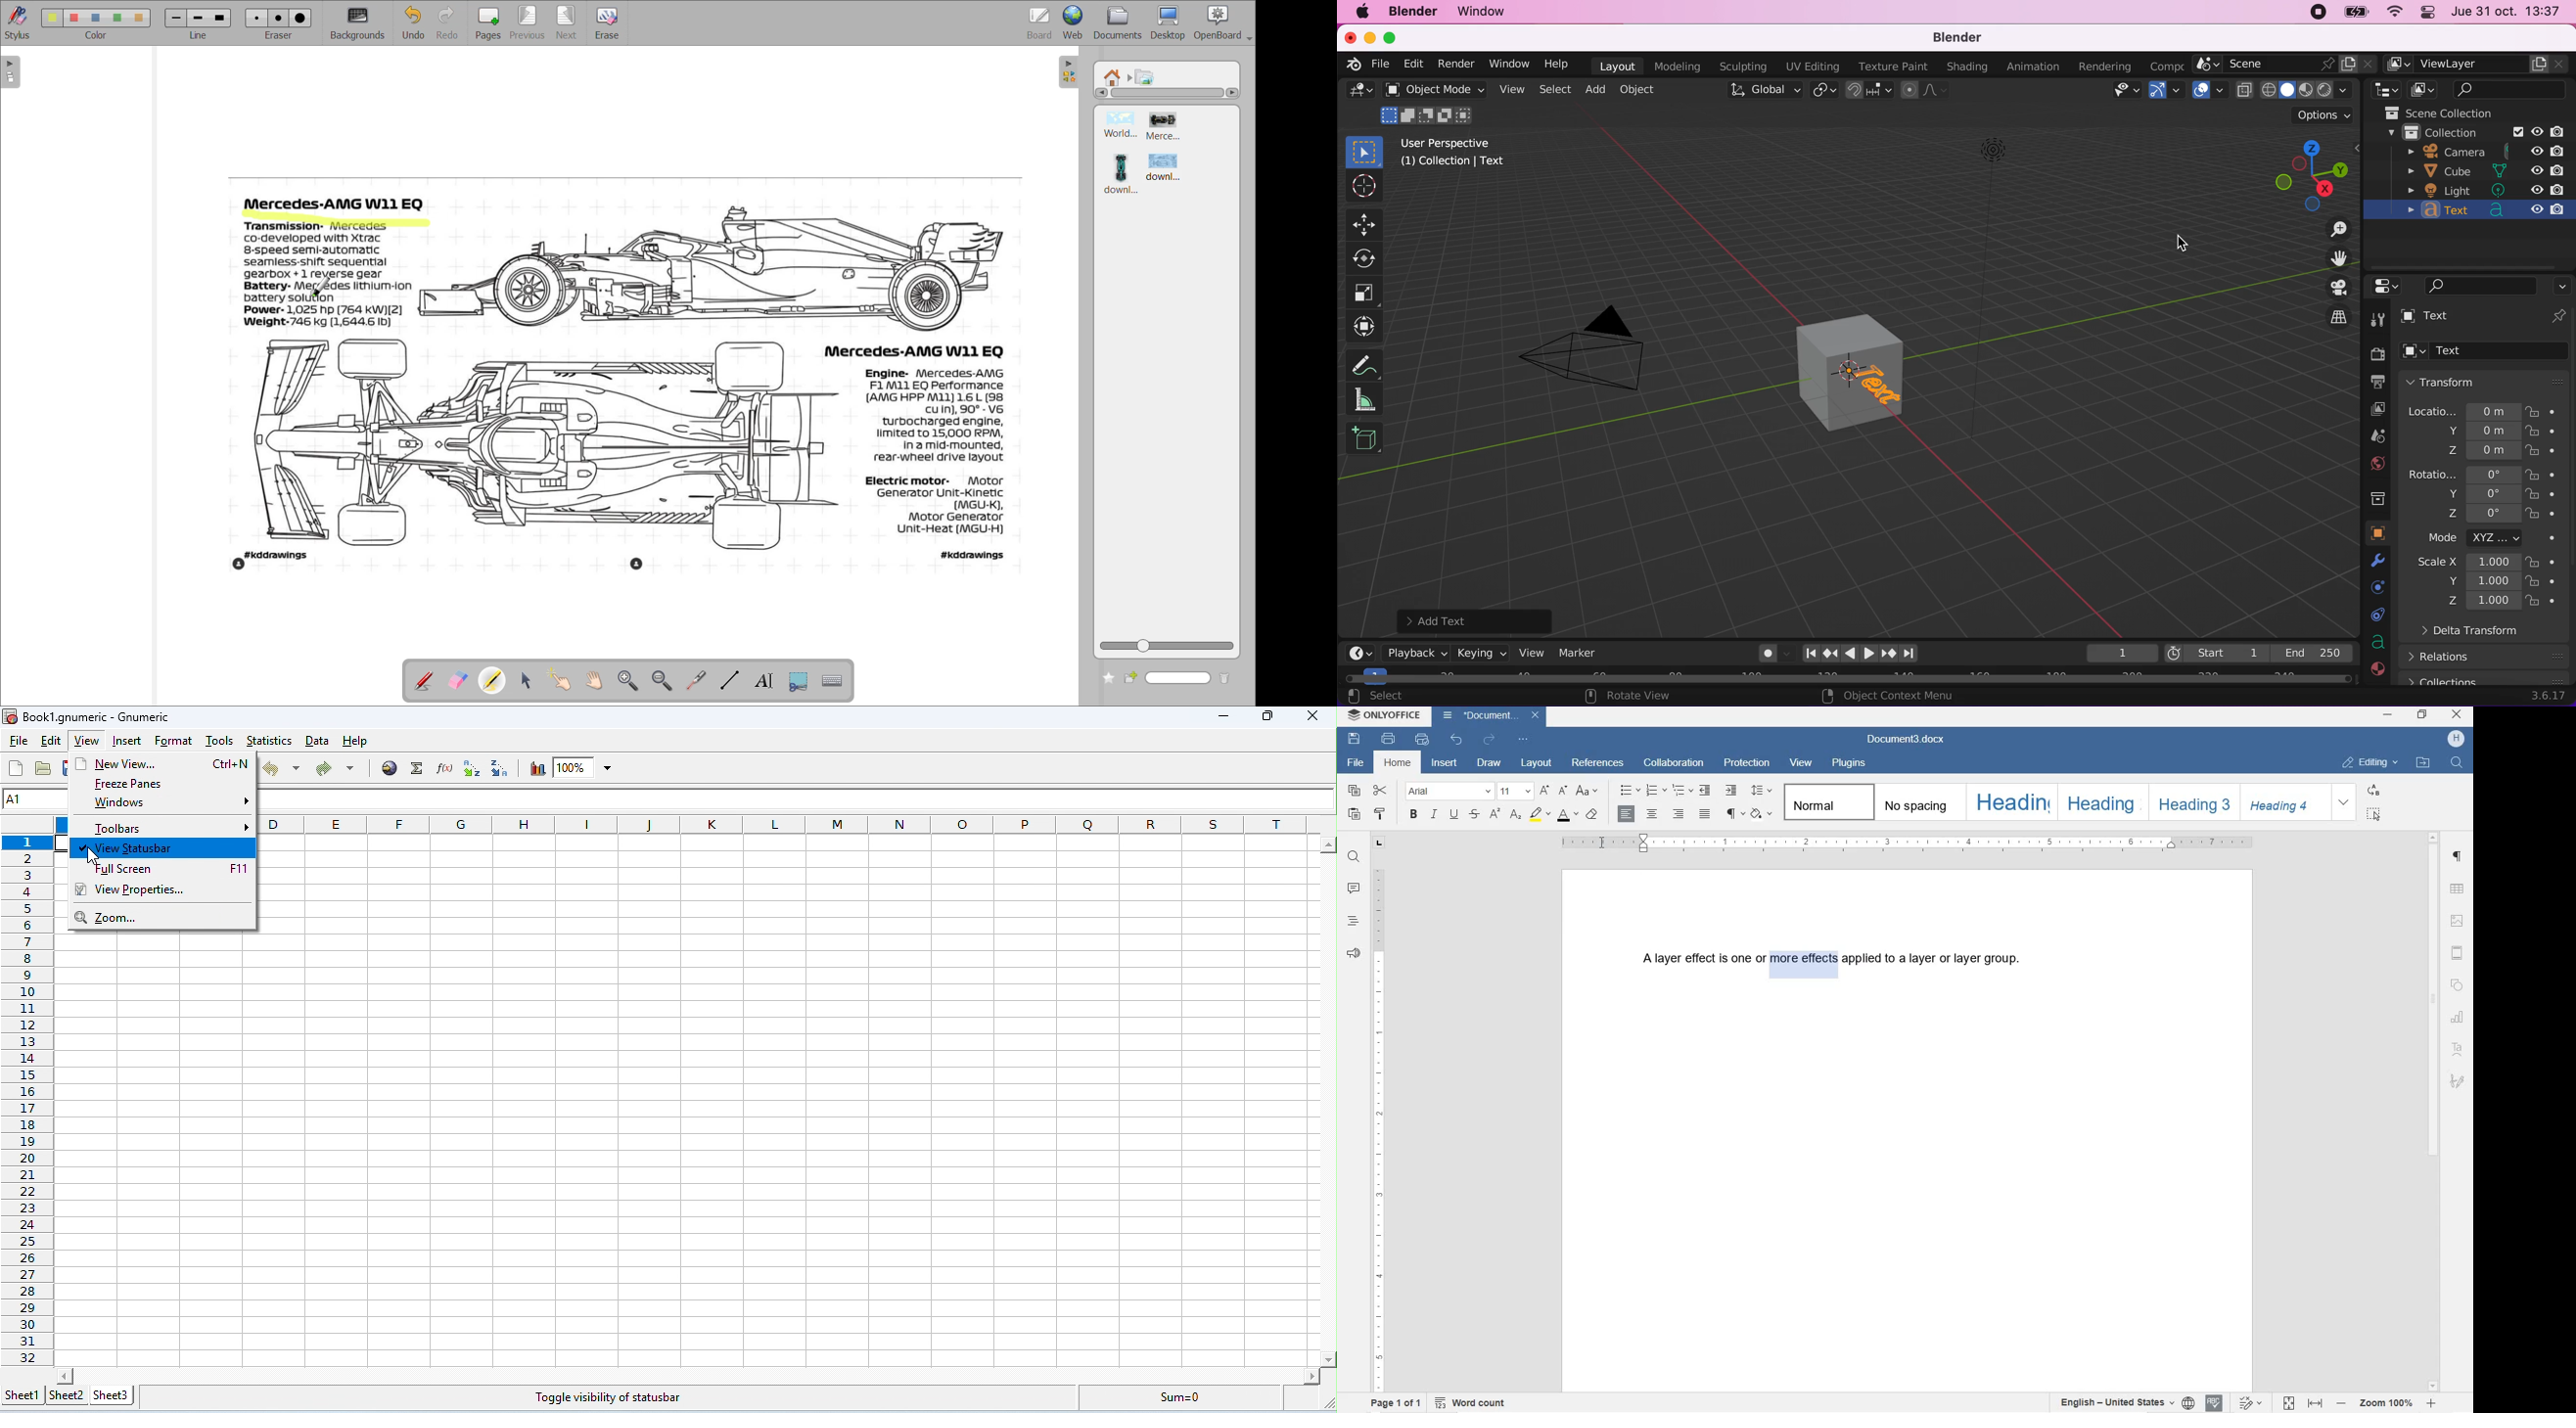  What do you see at coordinates (2123, 1403) in the screenshot?
I see `SET TEXT OR DOCUMENT LANGUAGE` at bounding box center [2123, 1403].